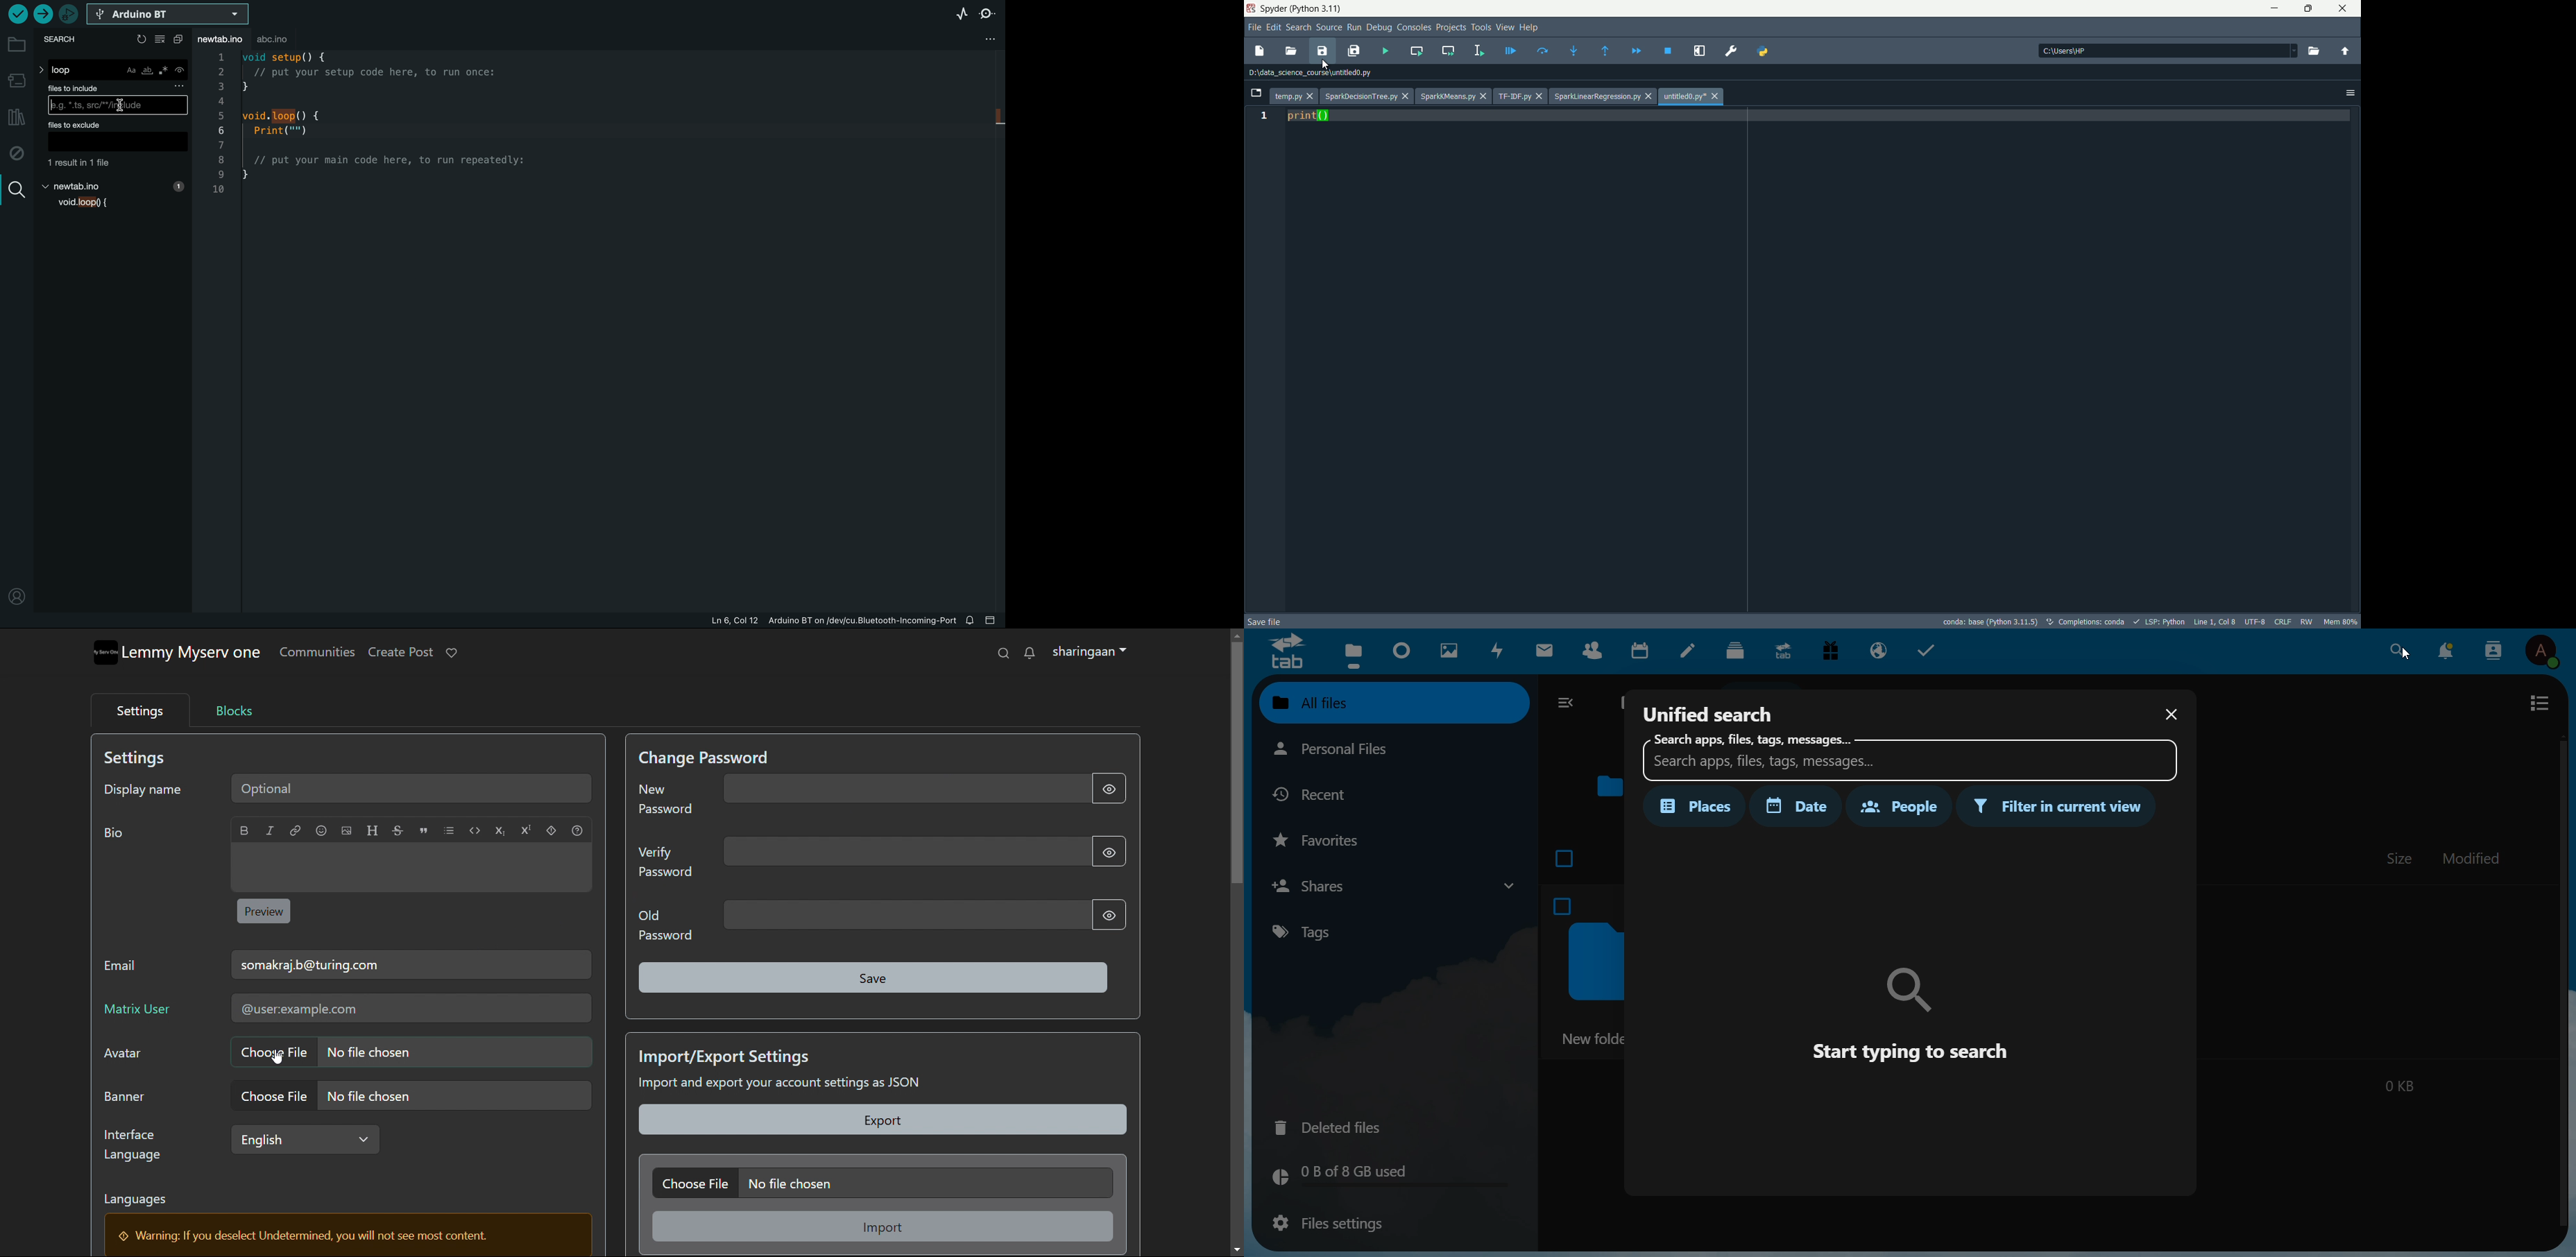 Image resolution: width=2576 pixels, height=1260 pixels. Describe the element at coordinates (1697, 51) in the screenshot. I see `maximize current pane` at that location.